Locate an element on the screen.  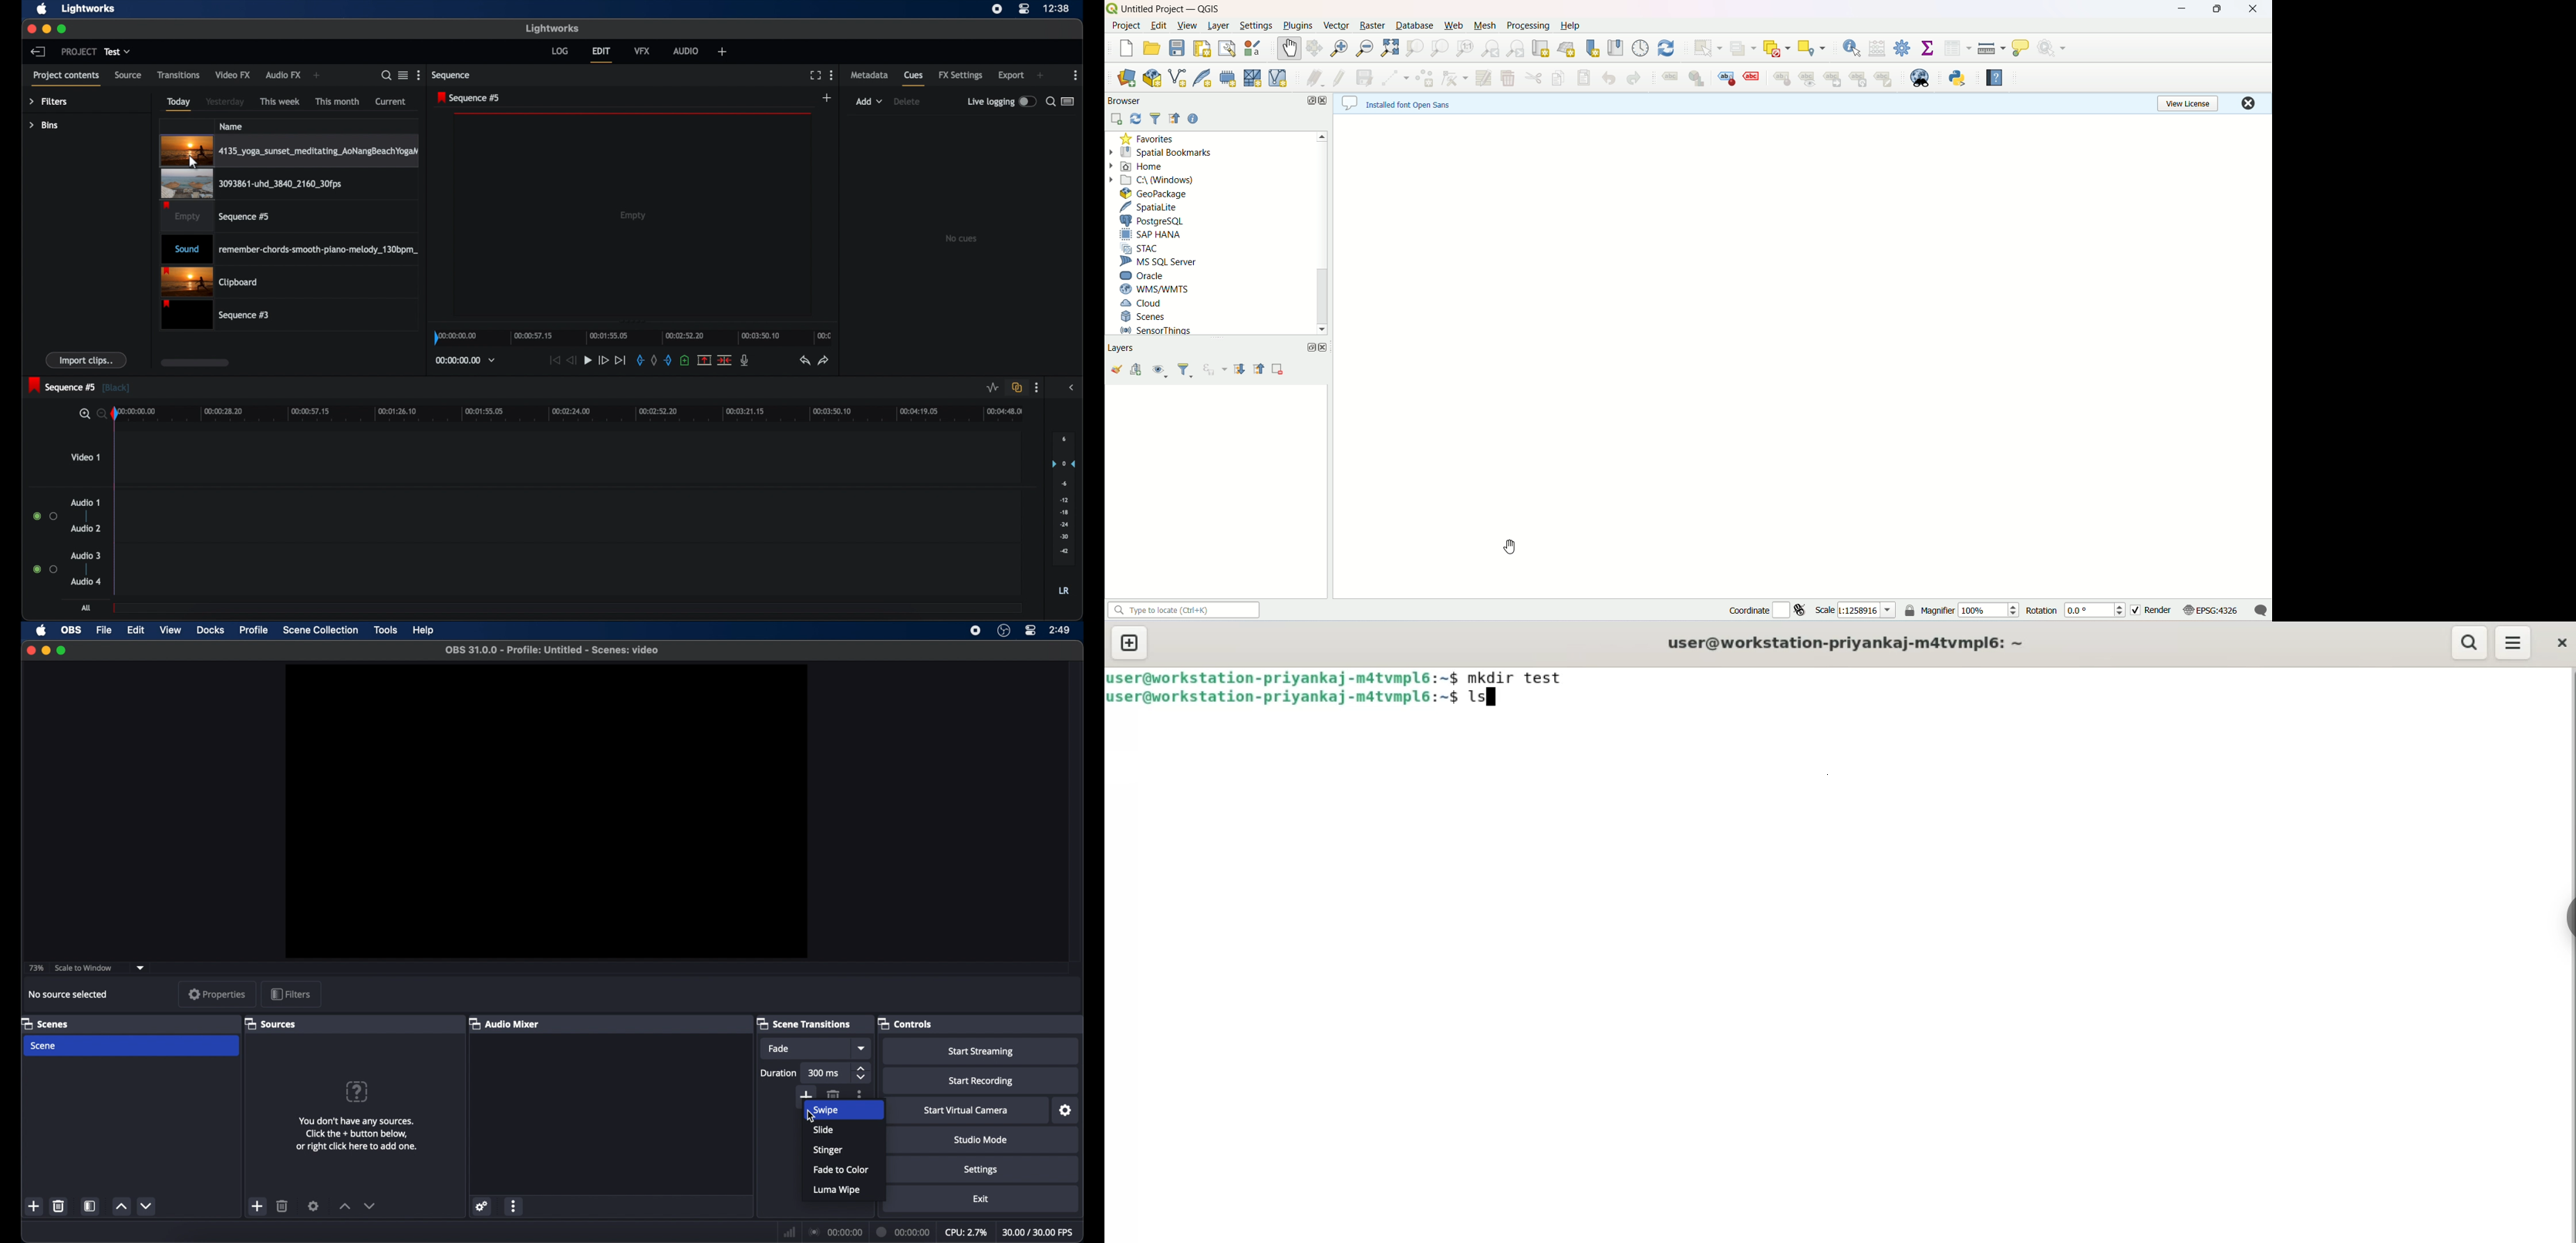
73% is located at coordinates (36, 968).